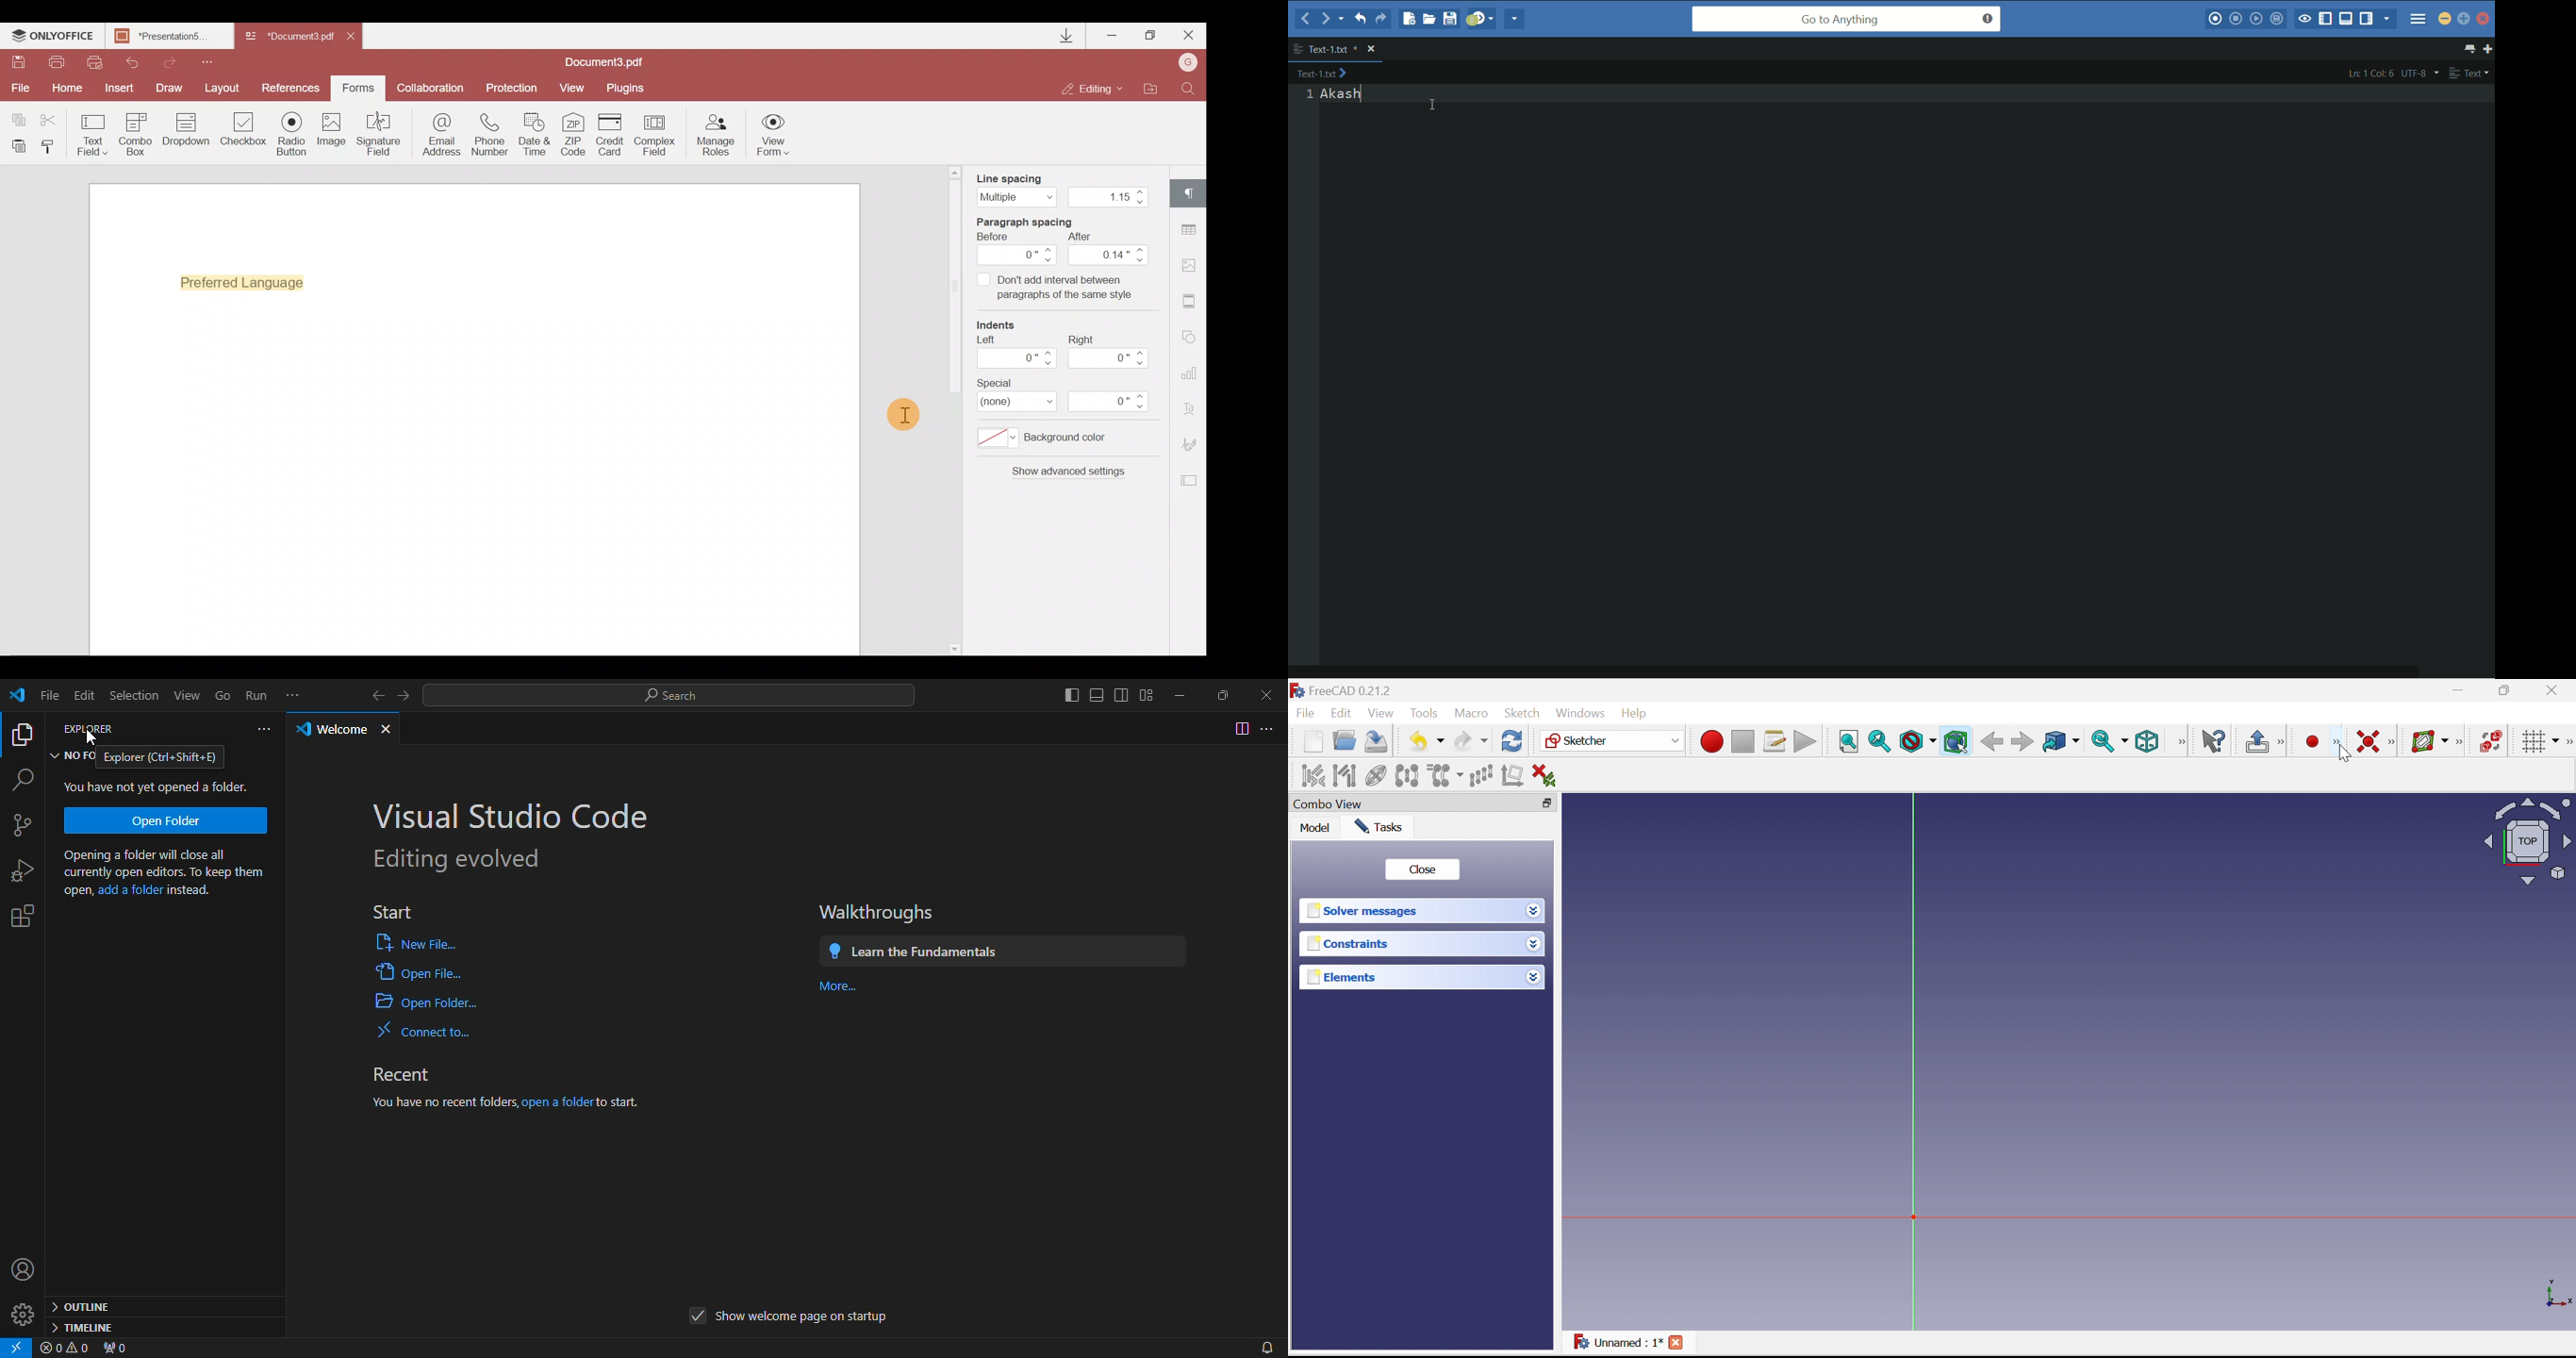 This screenshot has height=1372, width=2576. What do you see at coordinates (896, 412) in the screenshot?
I see `Cursor` at bounding box center [896, 412].